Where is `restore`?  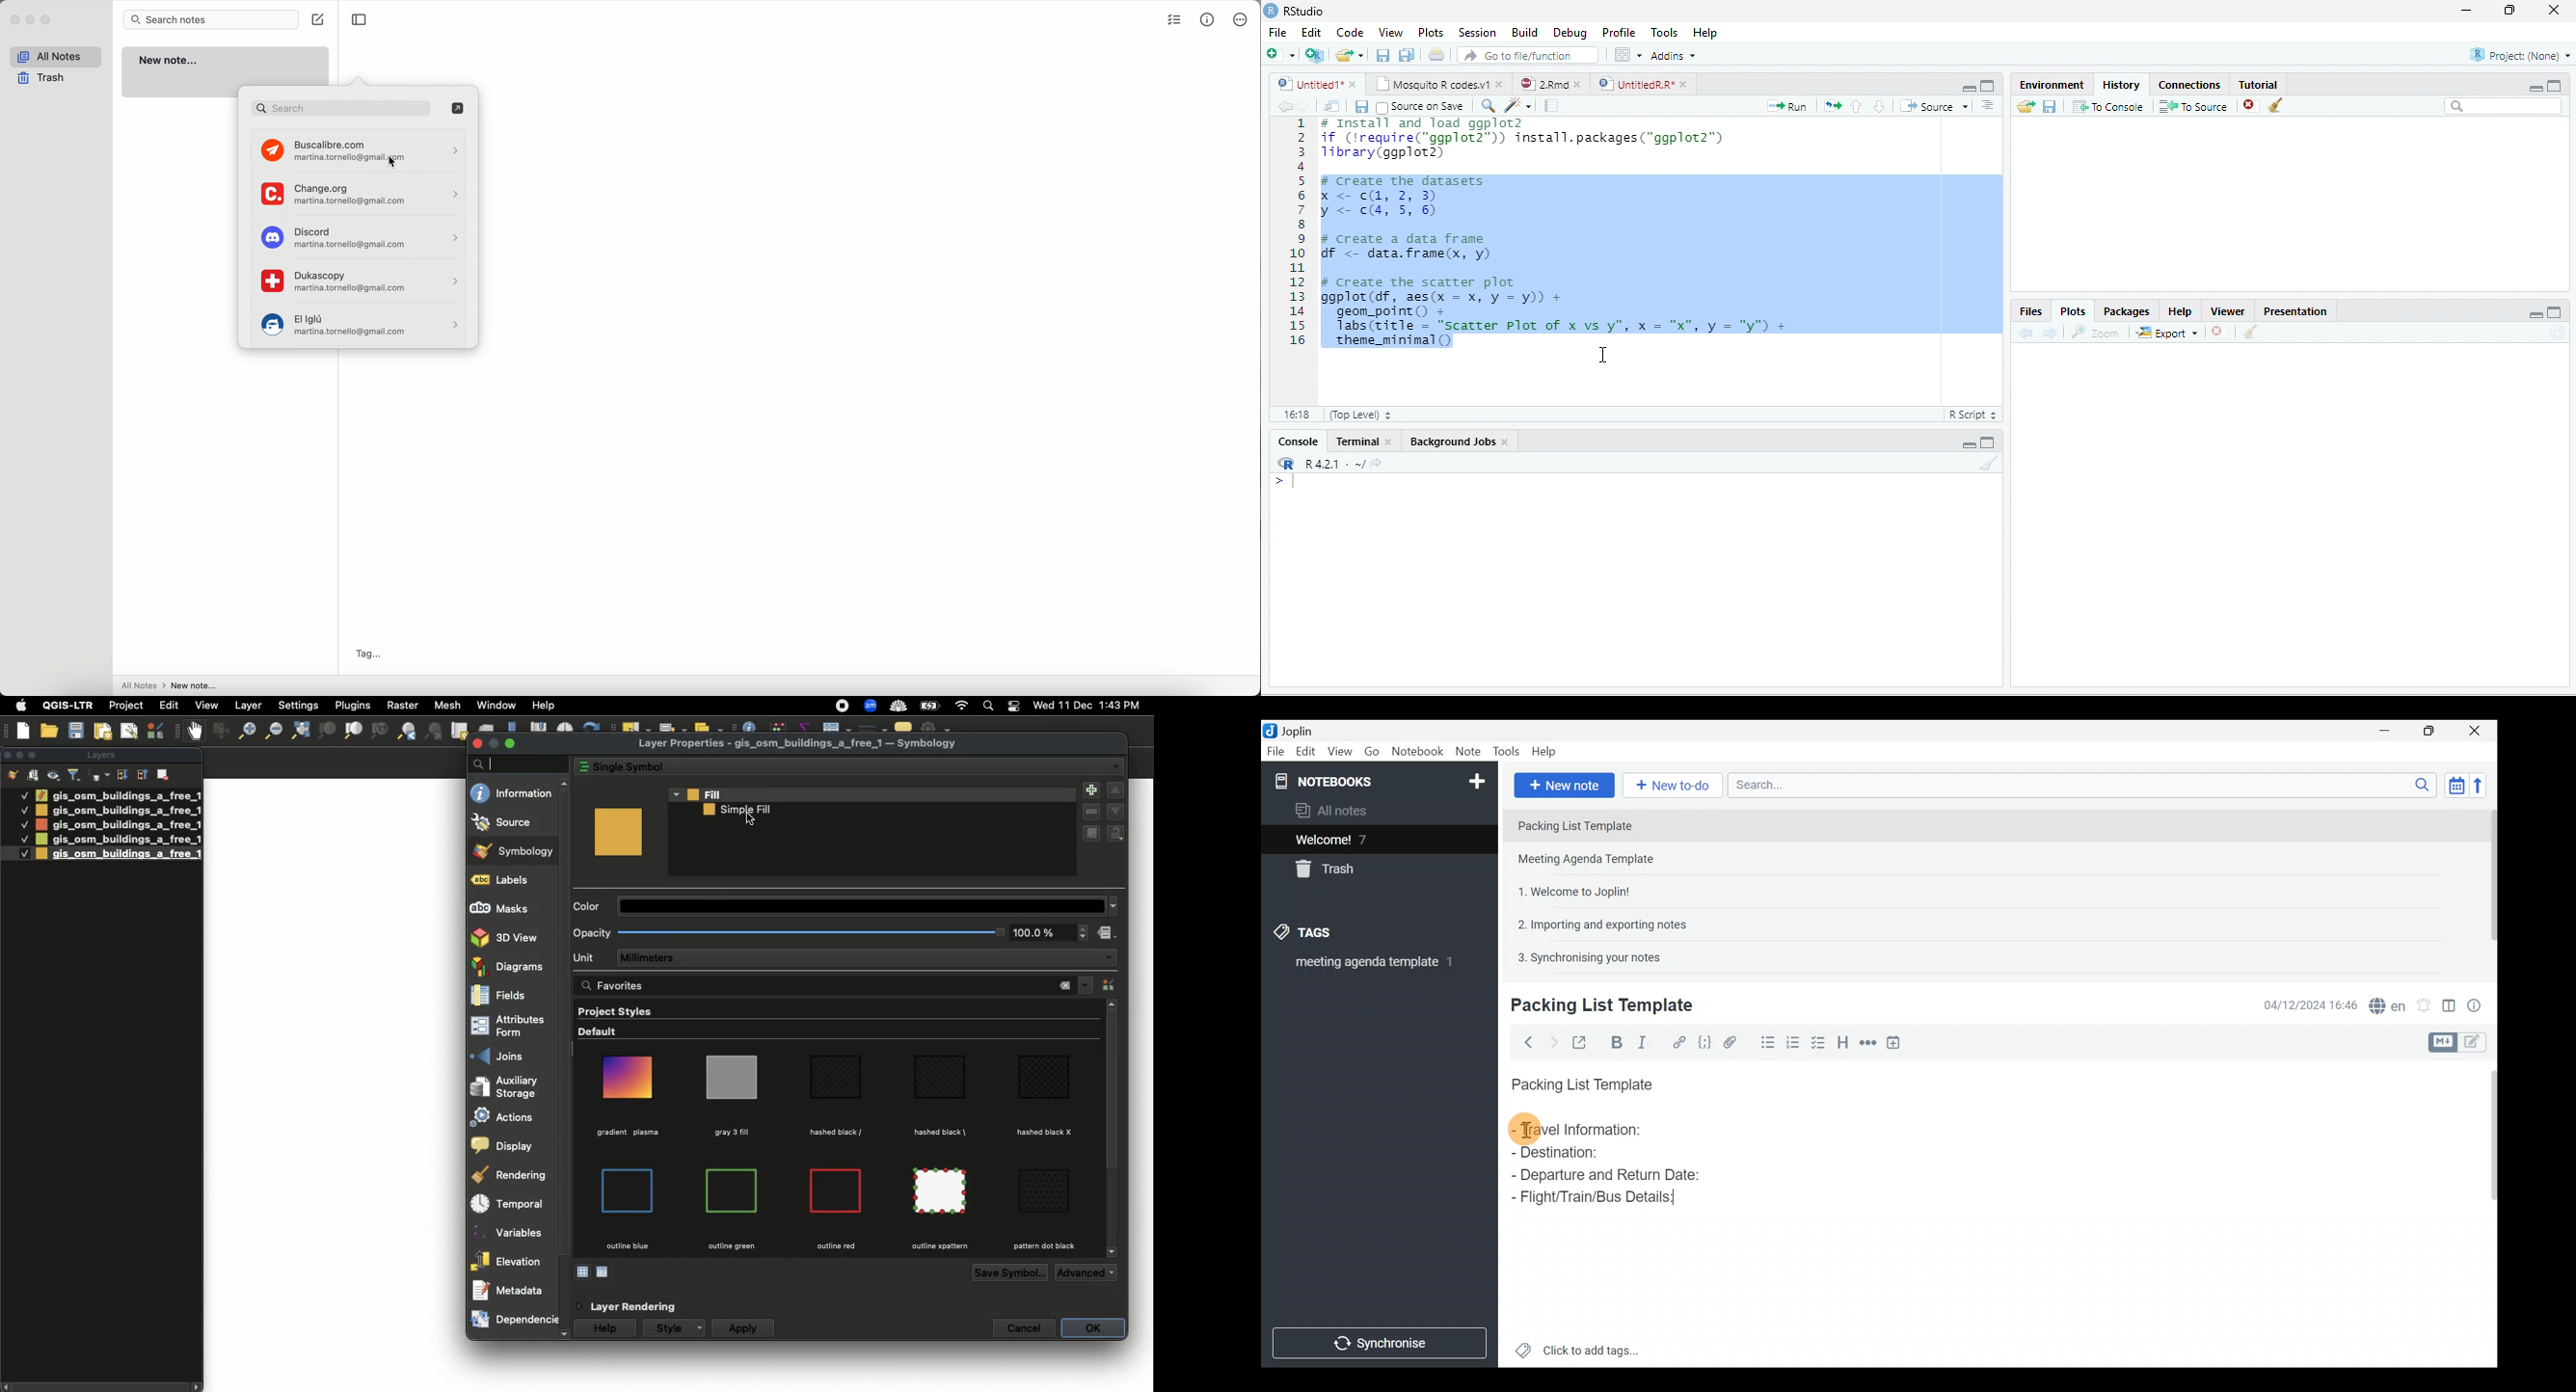
restore is located at coordinates (2511, 11).